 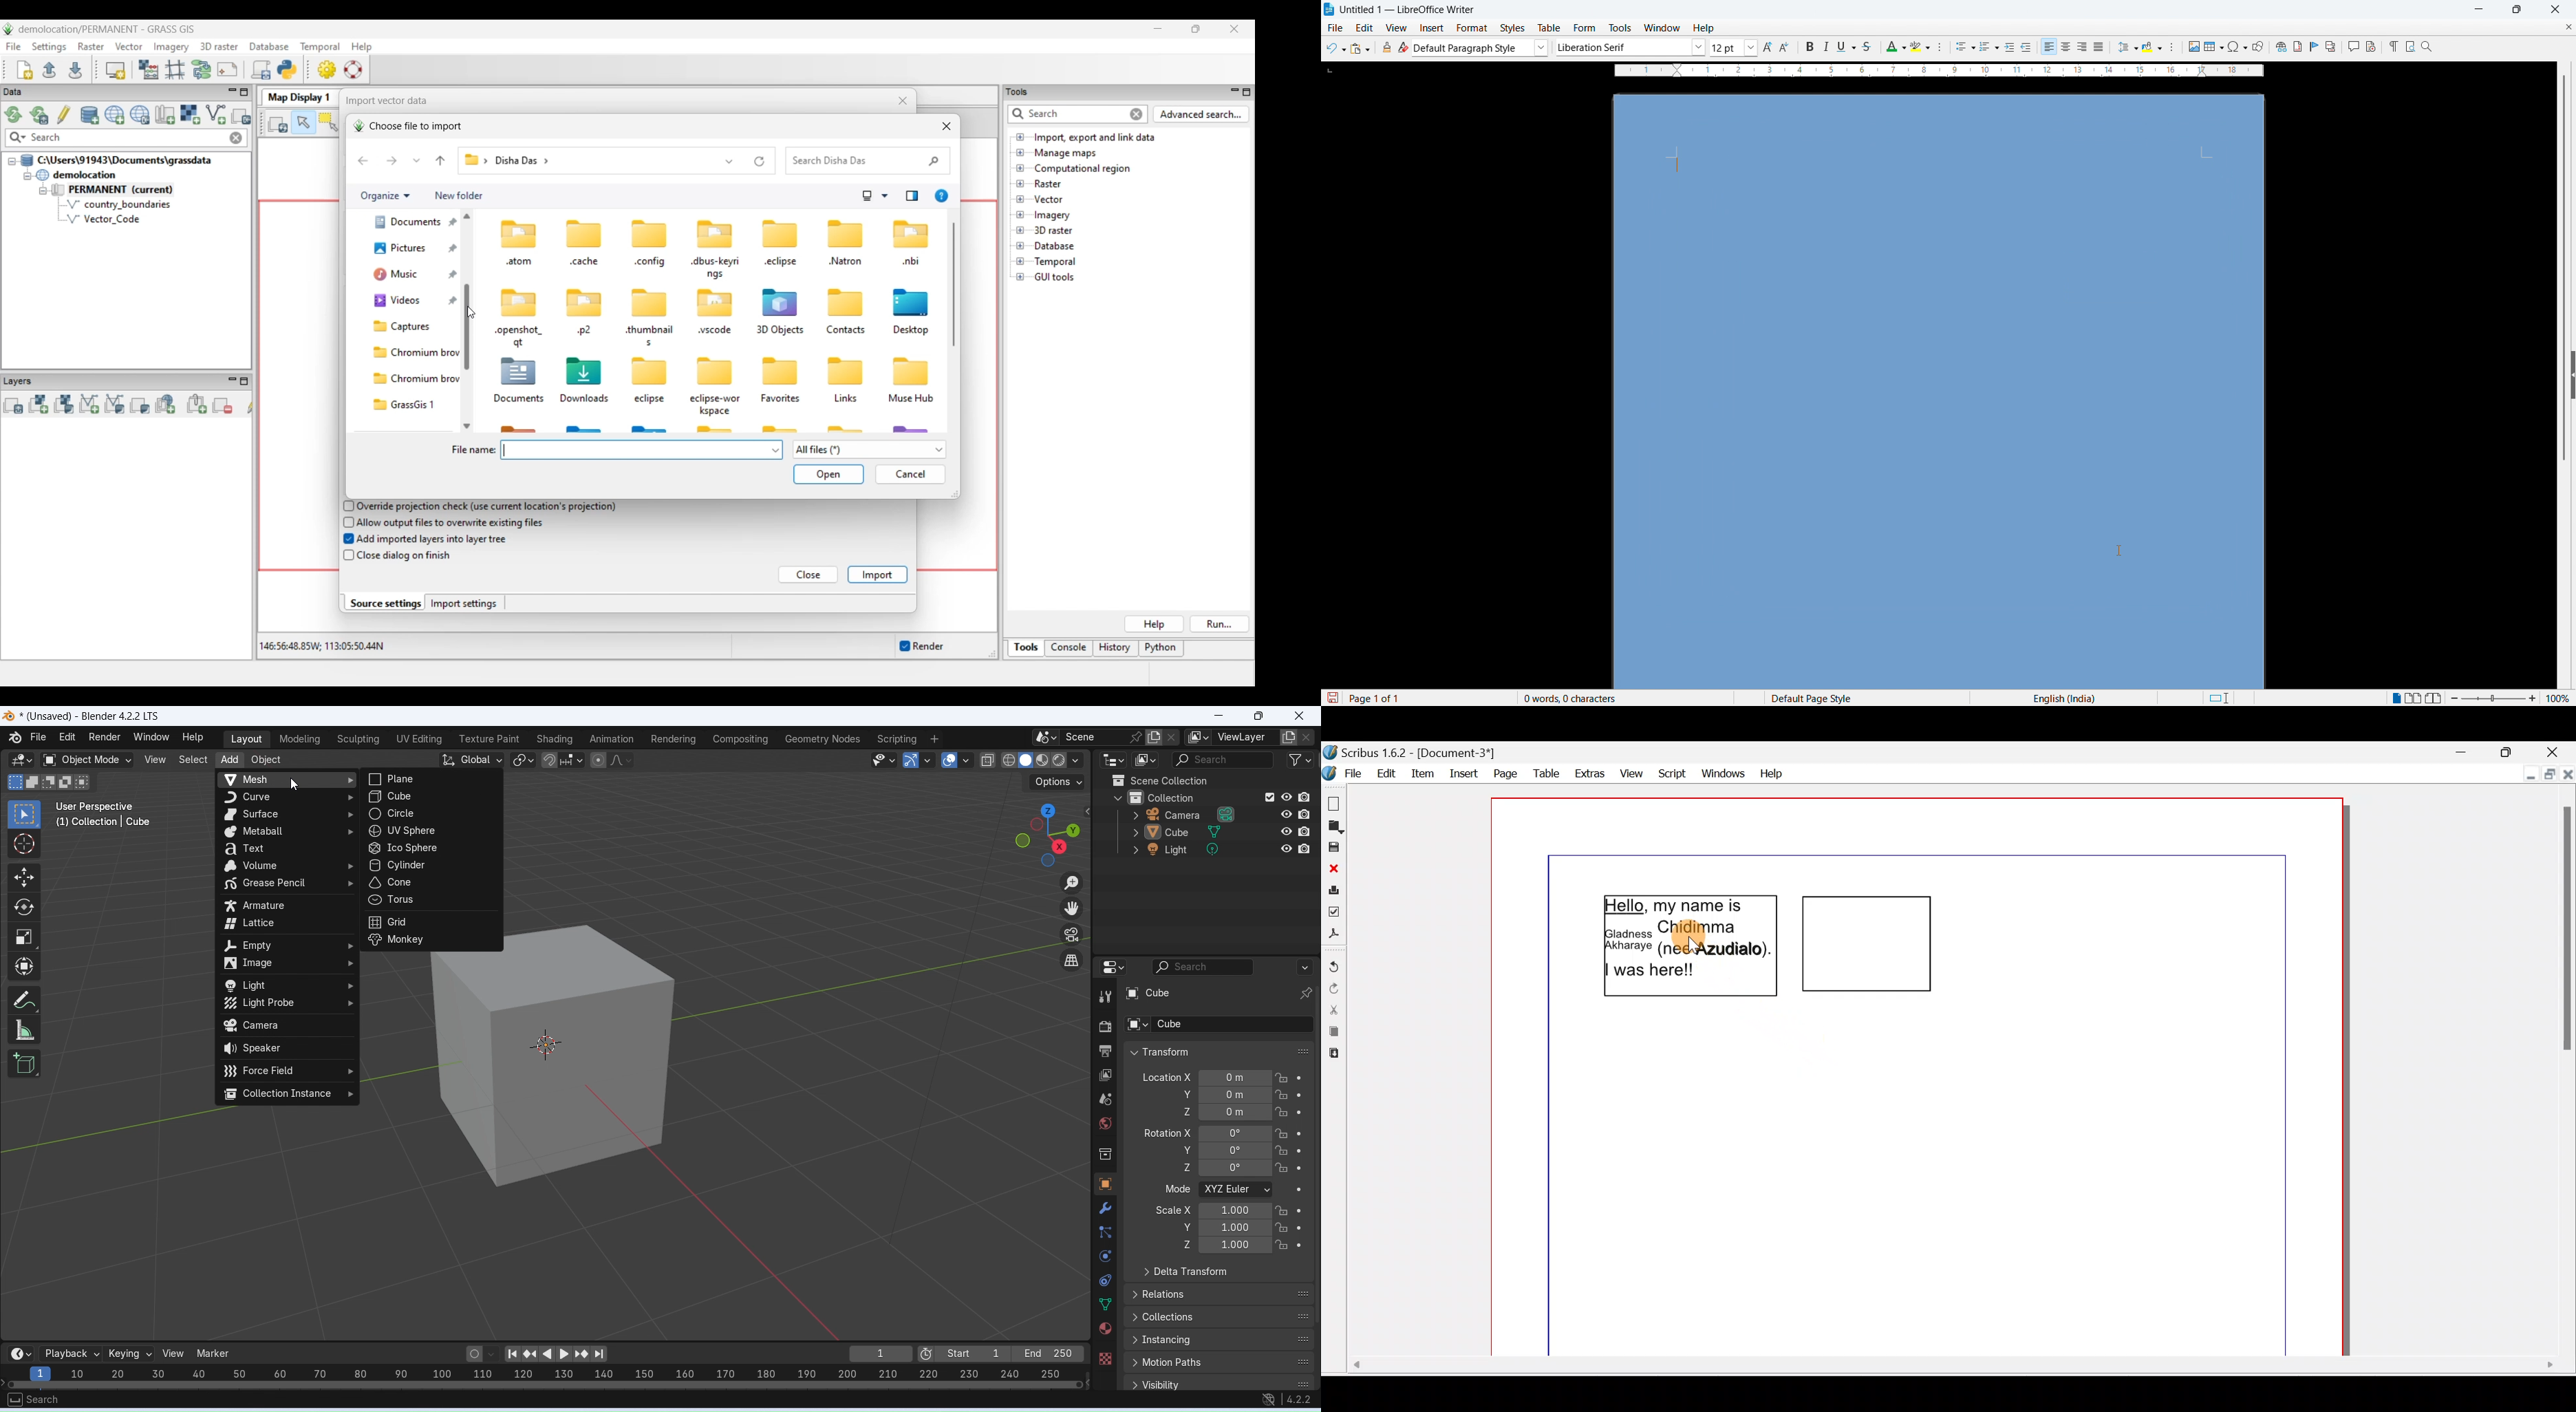 What do you see at coordinates (1673, 771) in the screenshot?
I see `Script` at bounding box center [1673, 771].